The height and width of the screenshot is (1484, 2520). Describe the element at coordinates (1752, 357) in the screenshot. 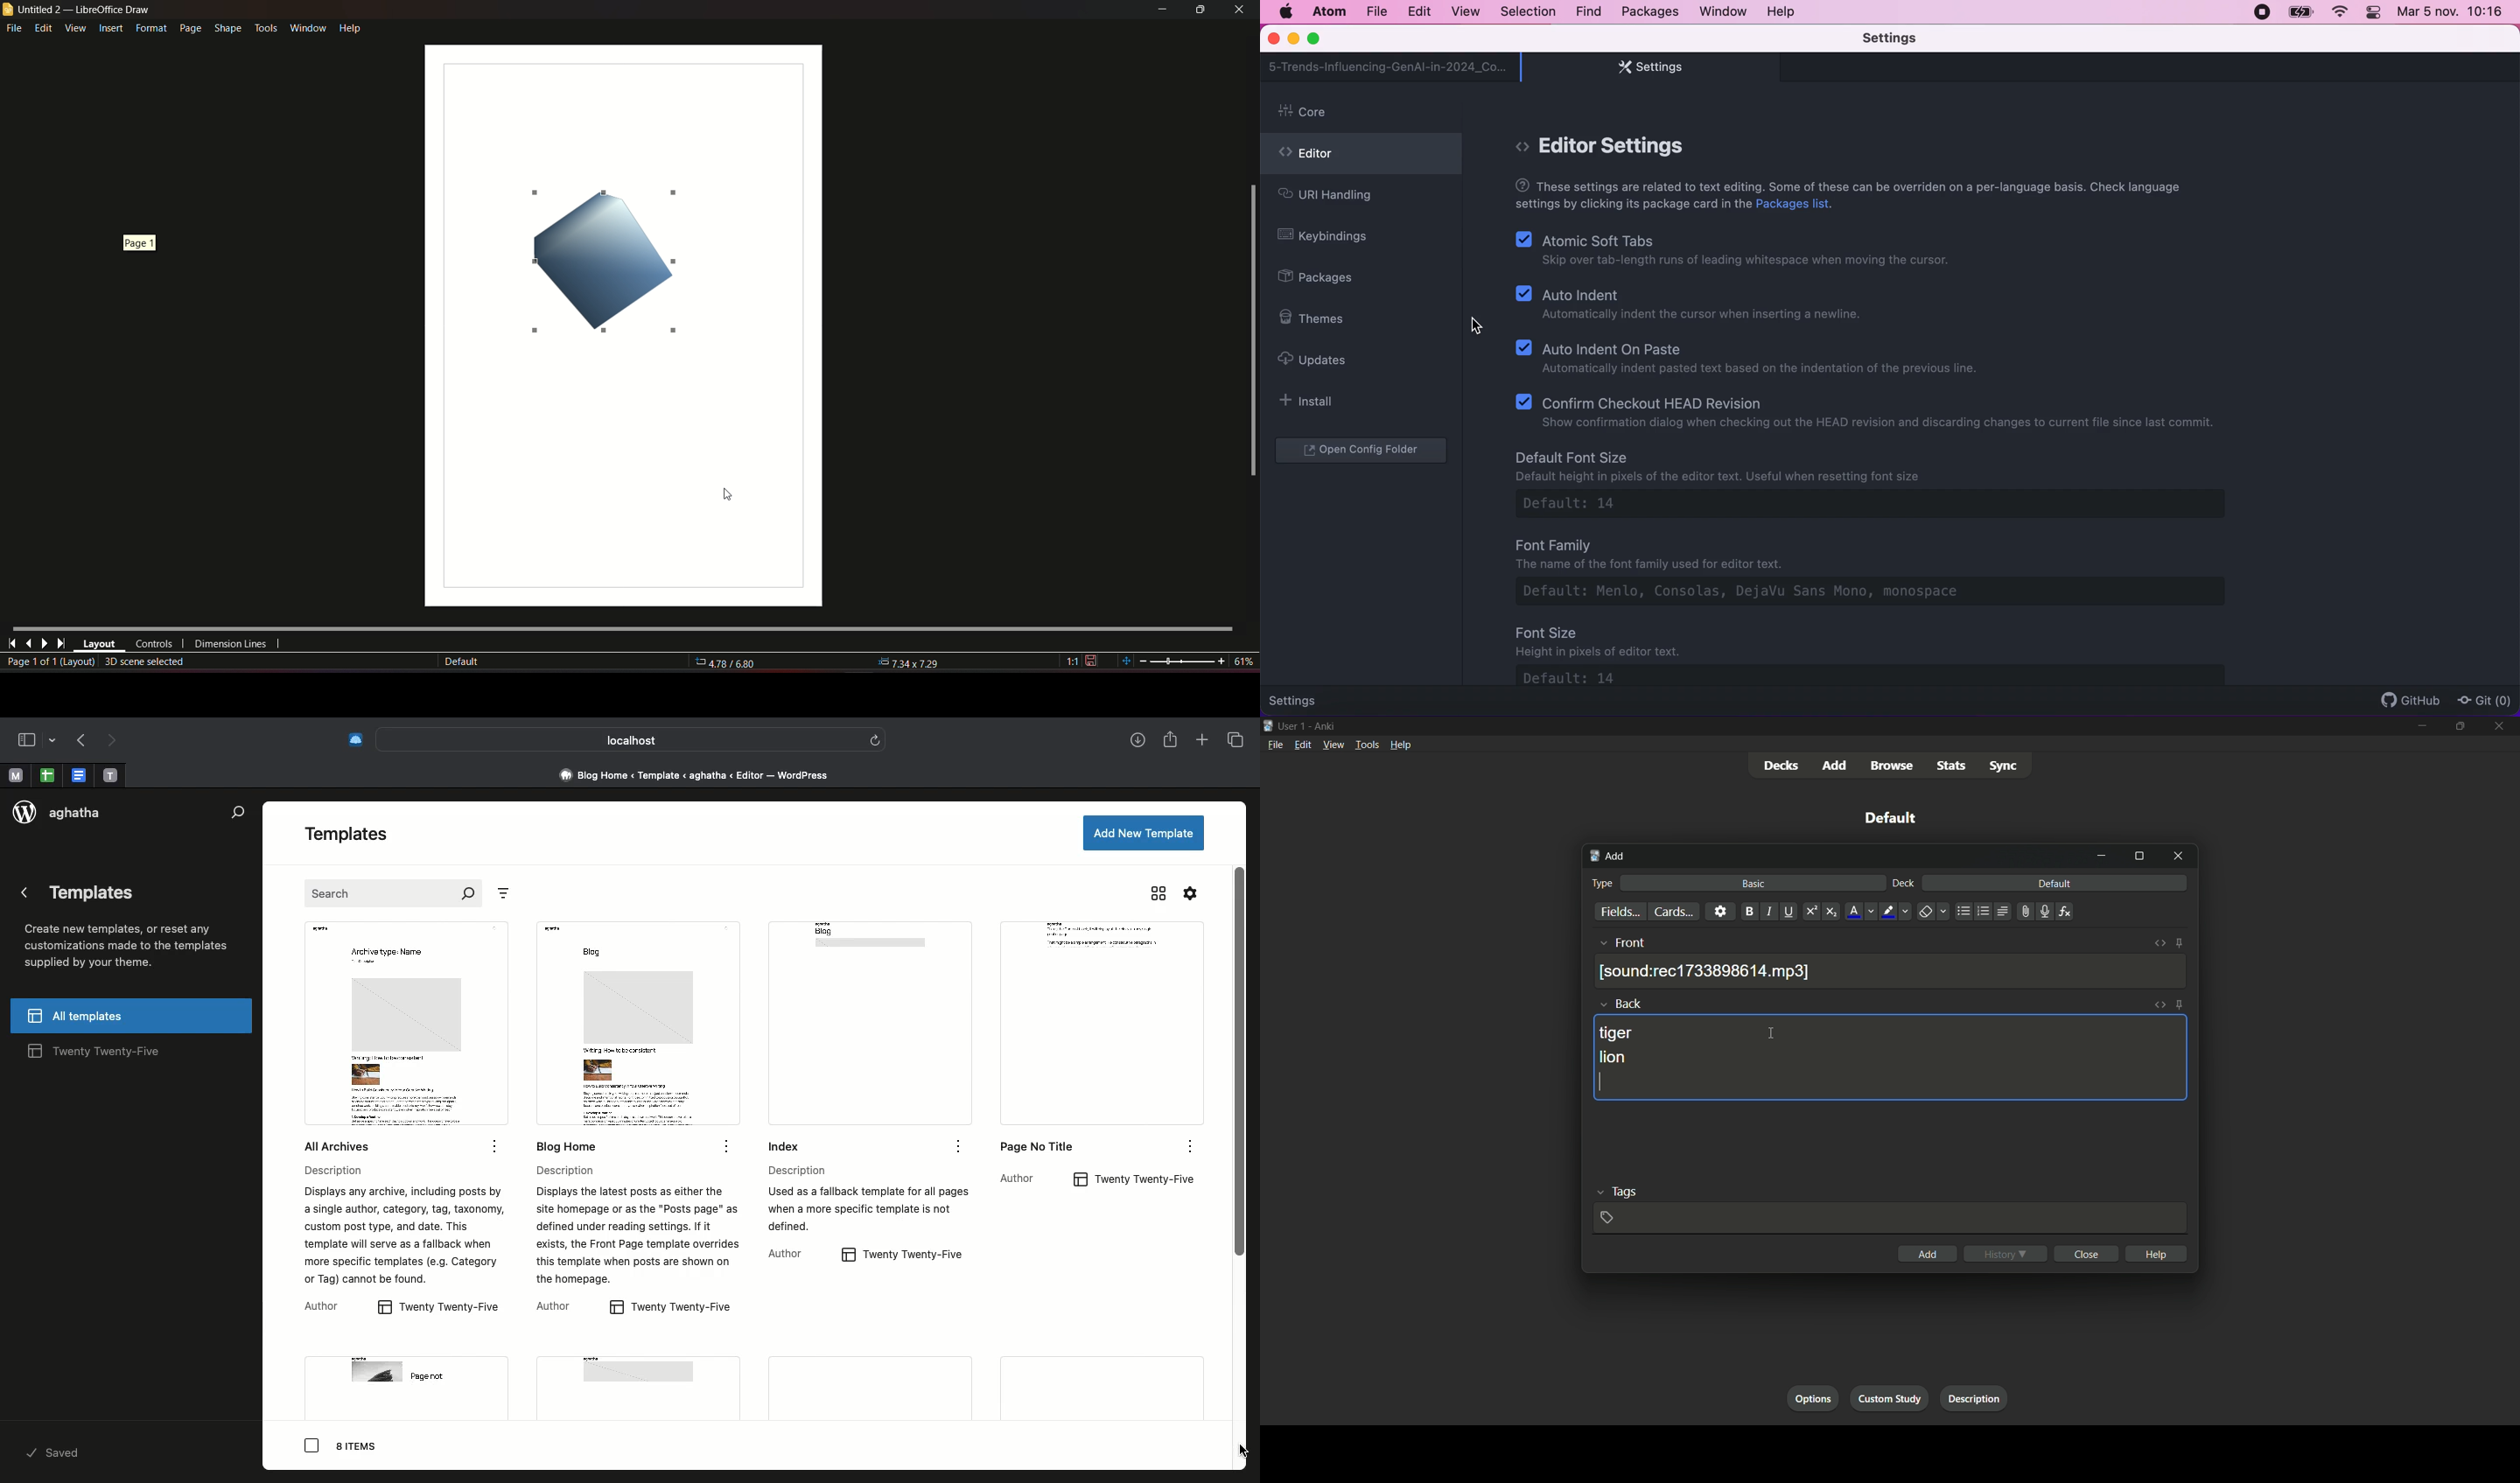

I see `auto indent on paste` at that location.